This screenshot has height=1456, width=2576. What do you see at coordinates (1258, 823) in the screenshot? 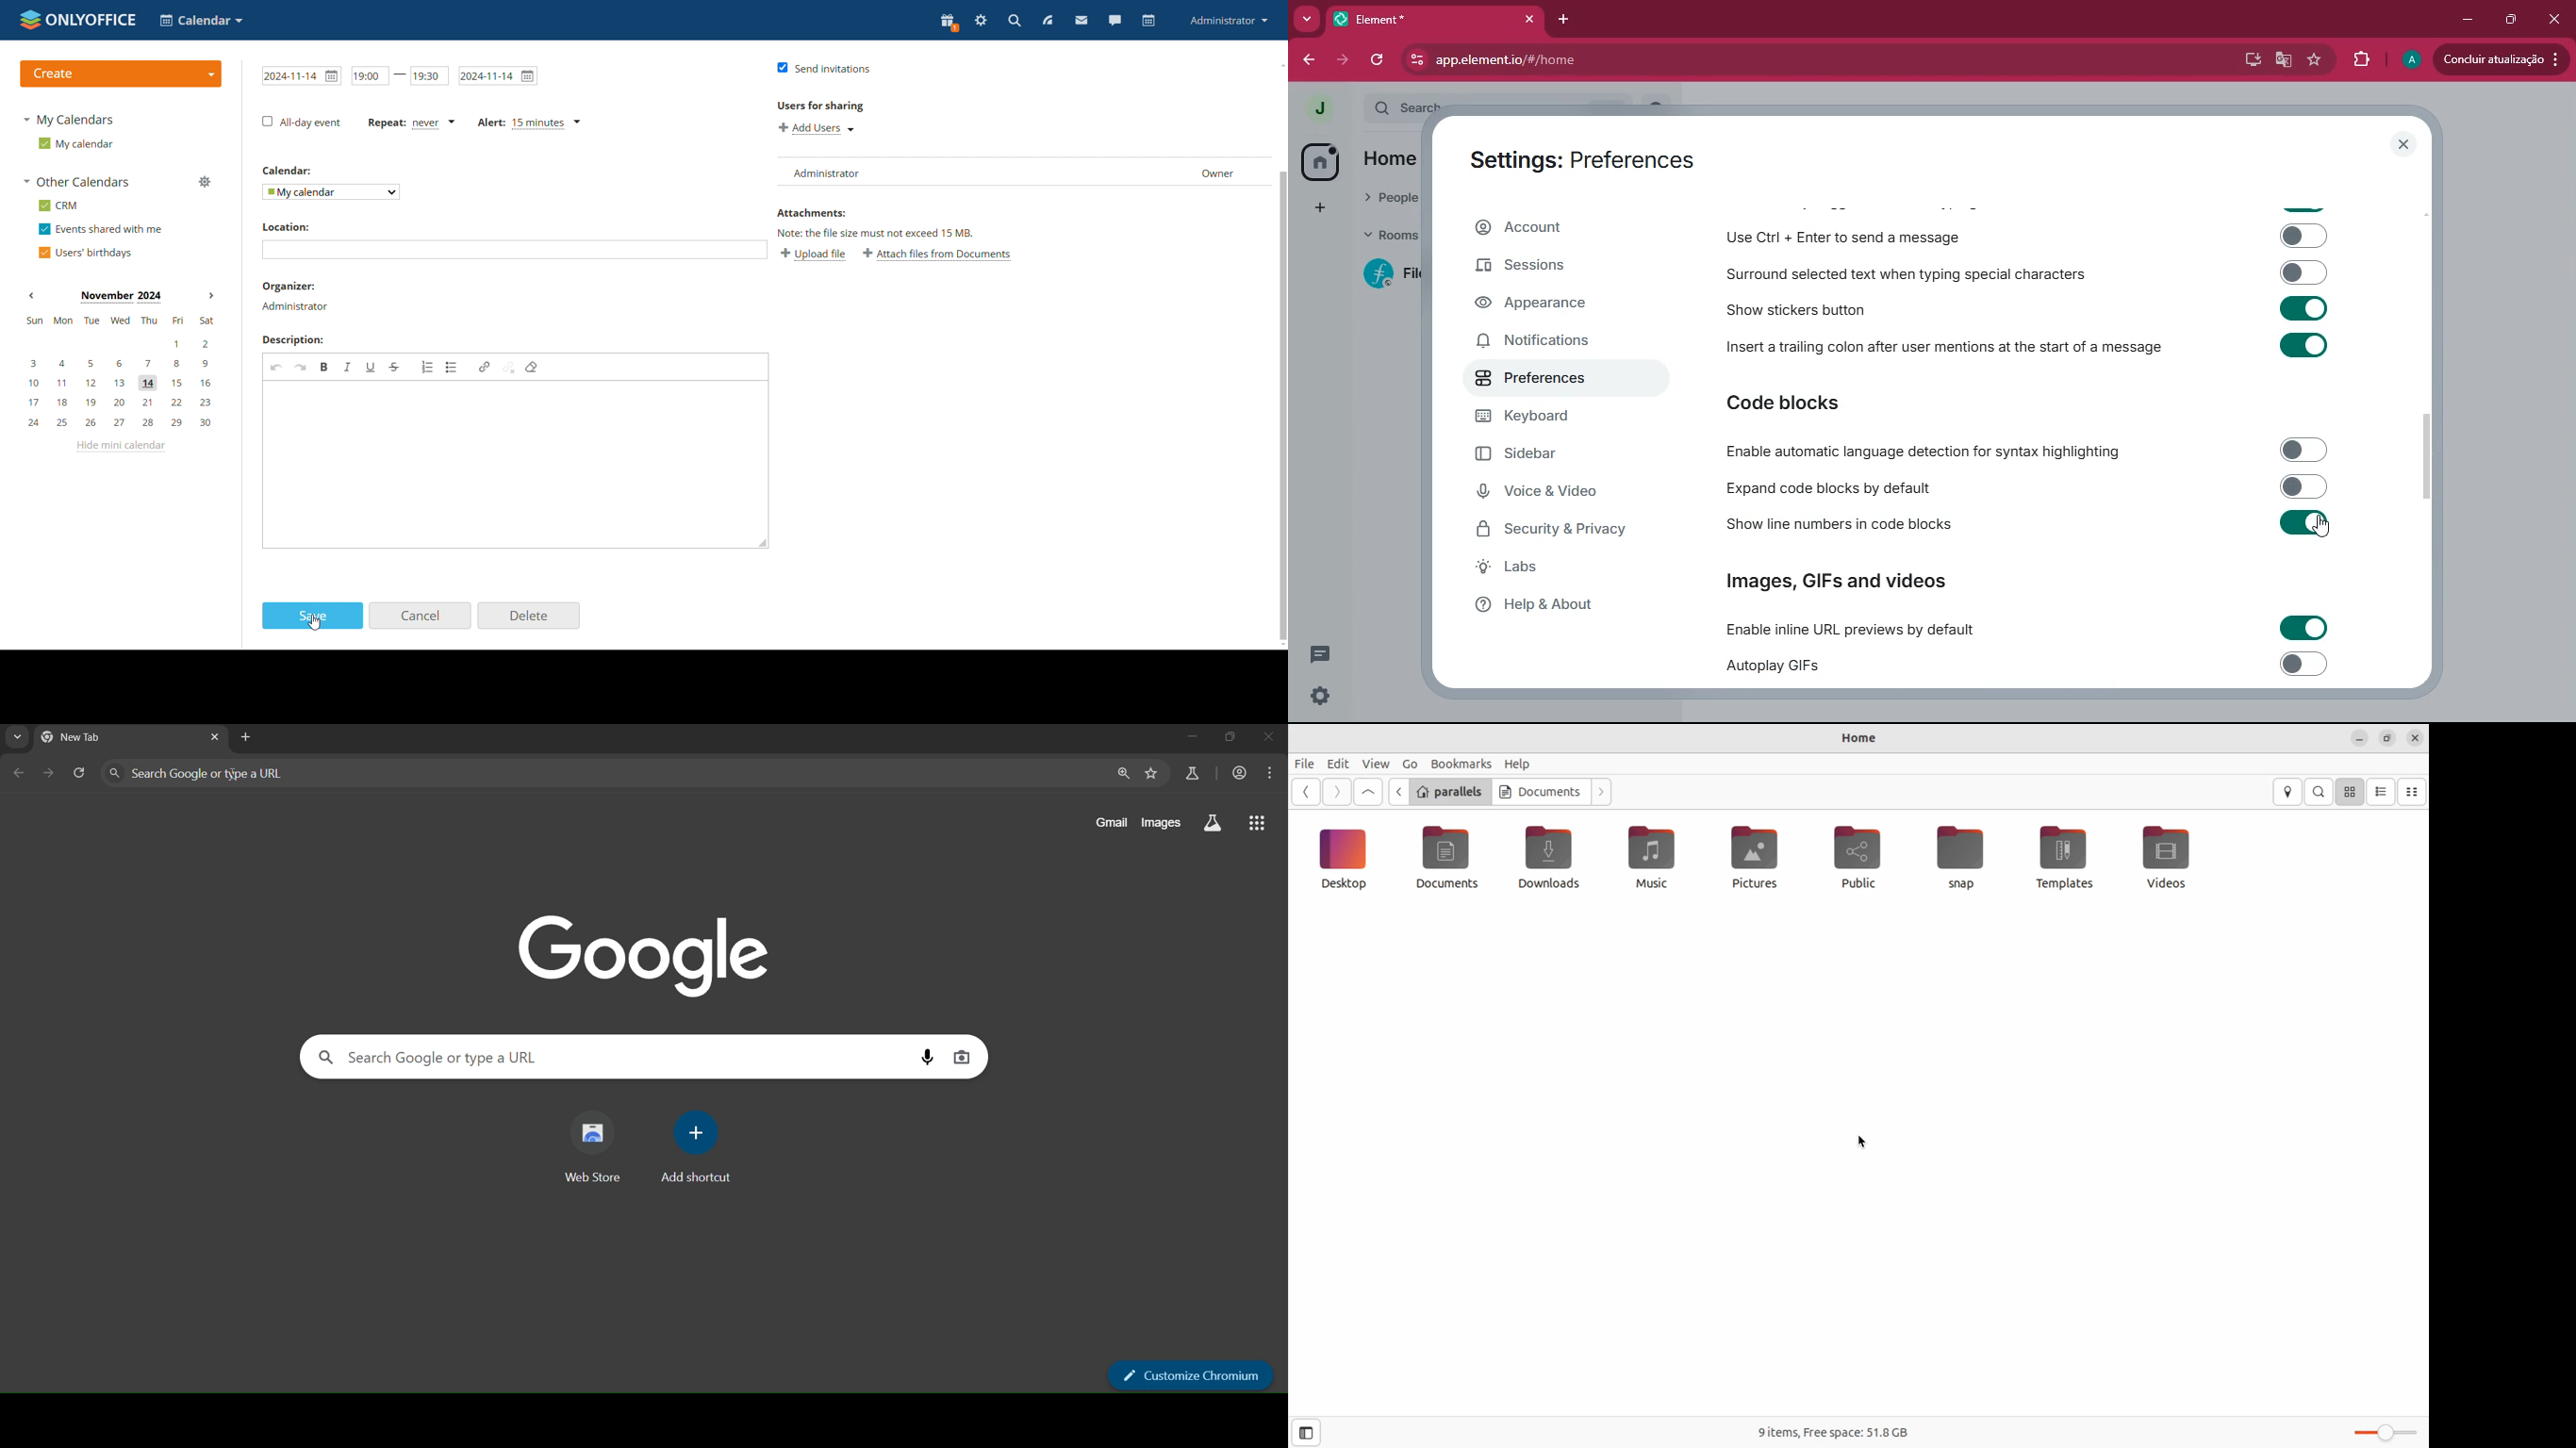
I see `google apps` at bounding box center [1258, 823].